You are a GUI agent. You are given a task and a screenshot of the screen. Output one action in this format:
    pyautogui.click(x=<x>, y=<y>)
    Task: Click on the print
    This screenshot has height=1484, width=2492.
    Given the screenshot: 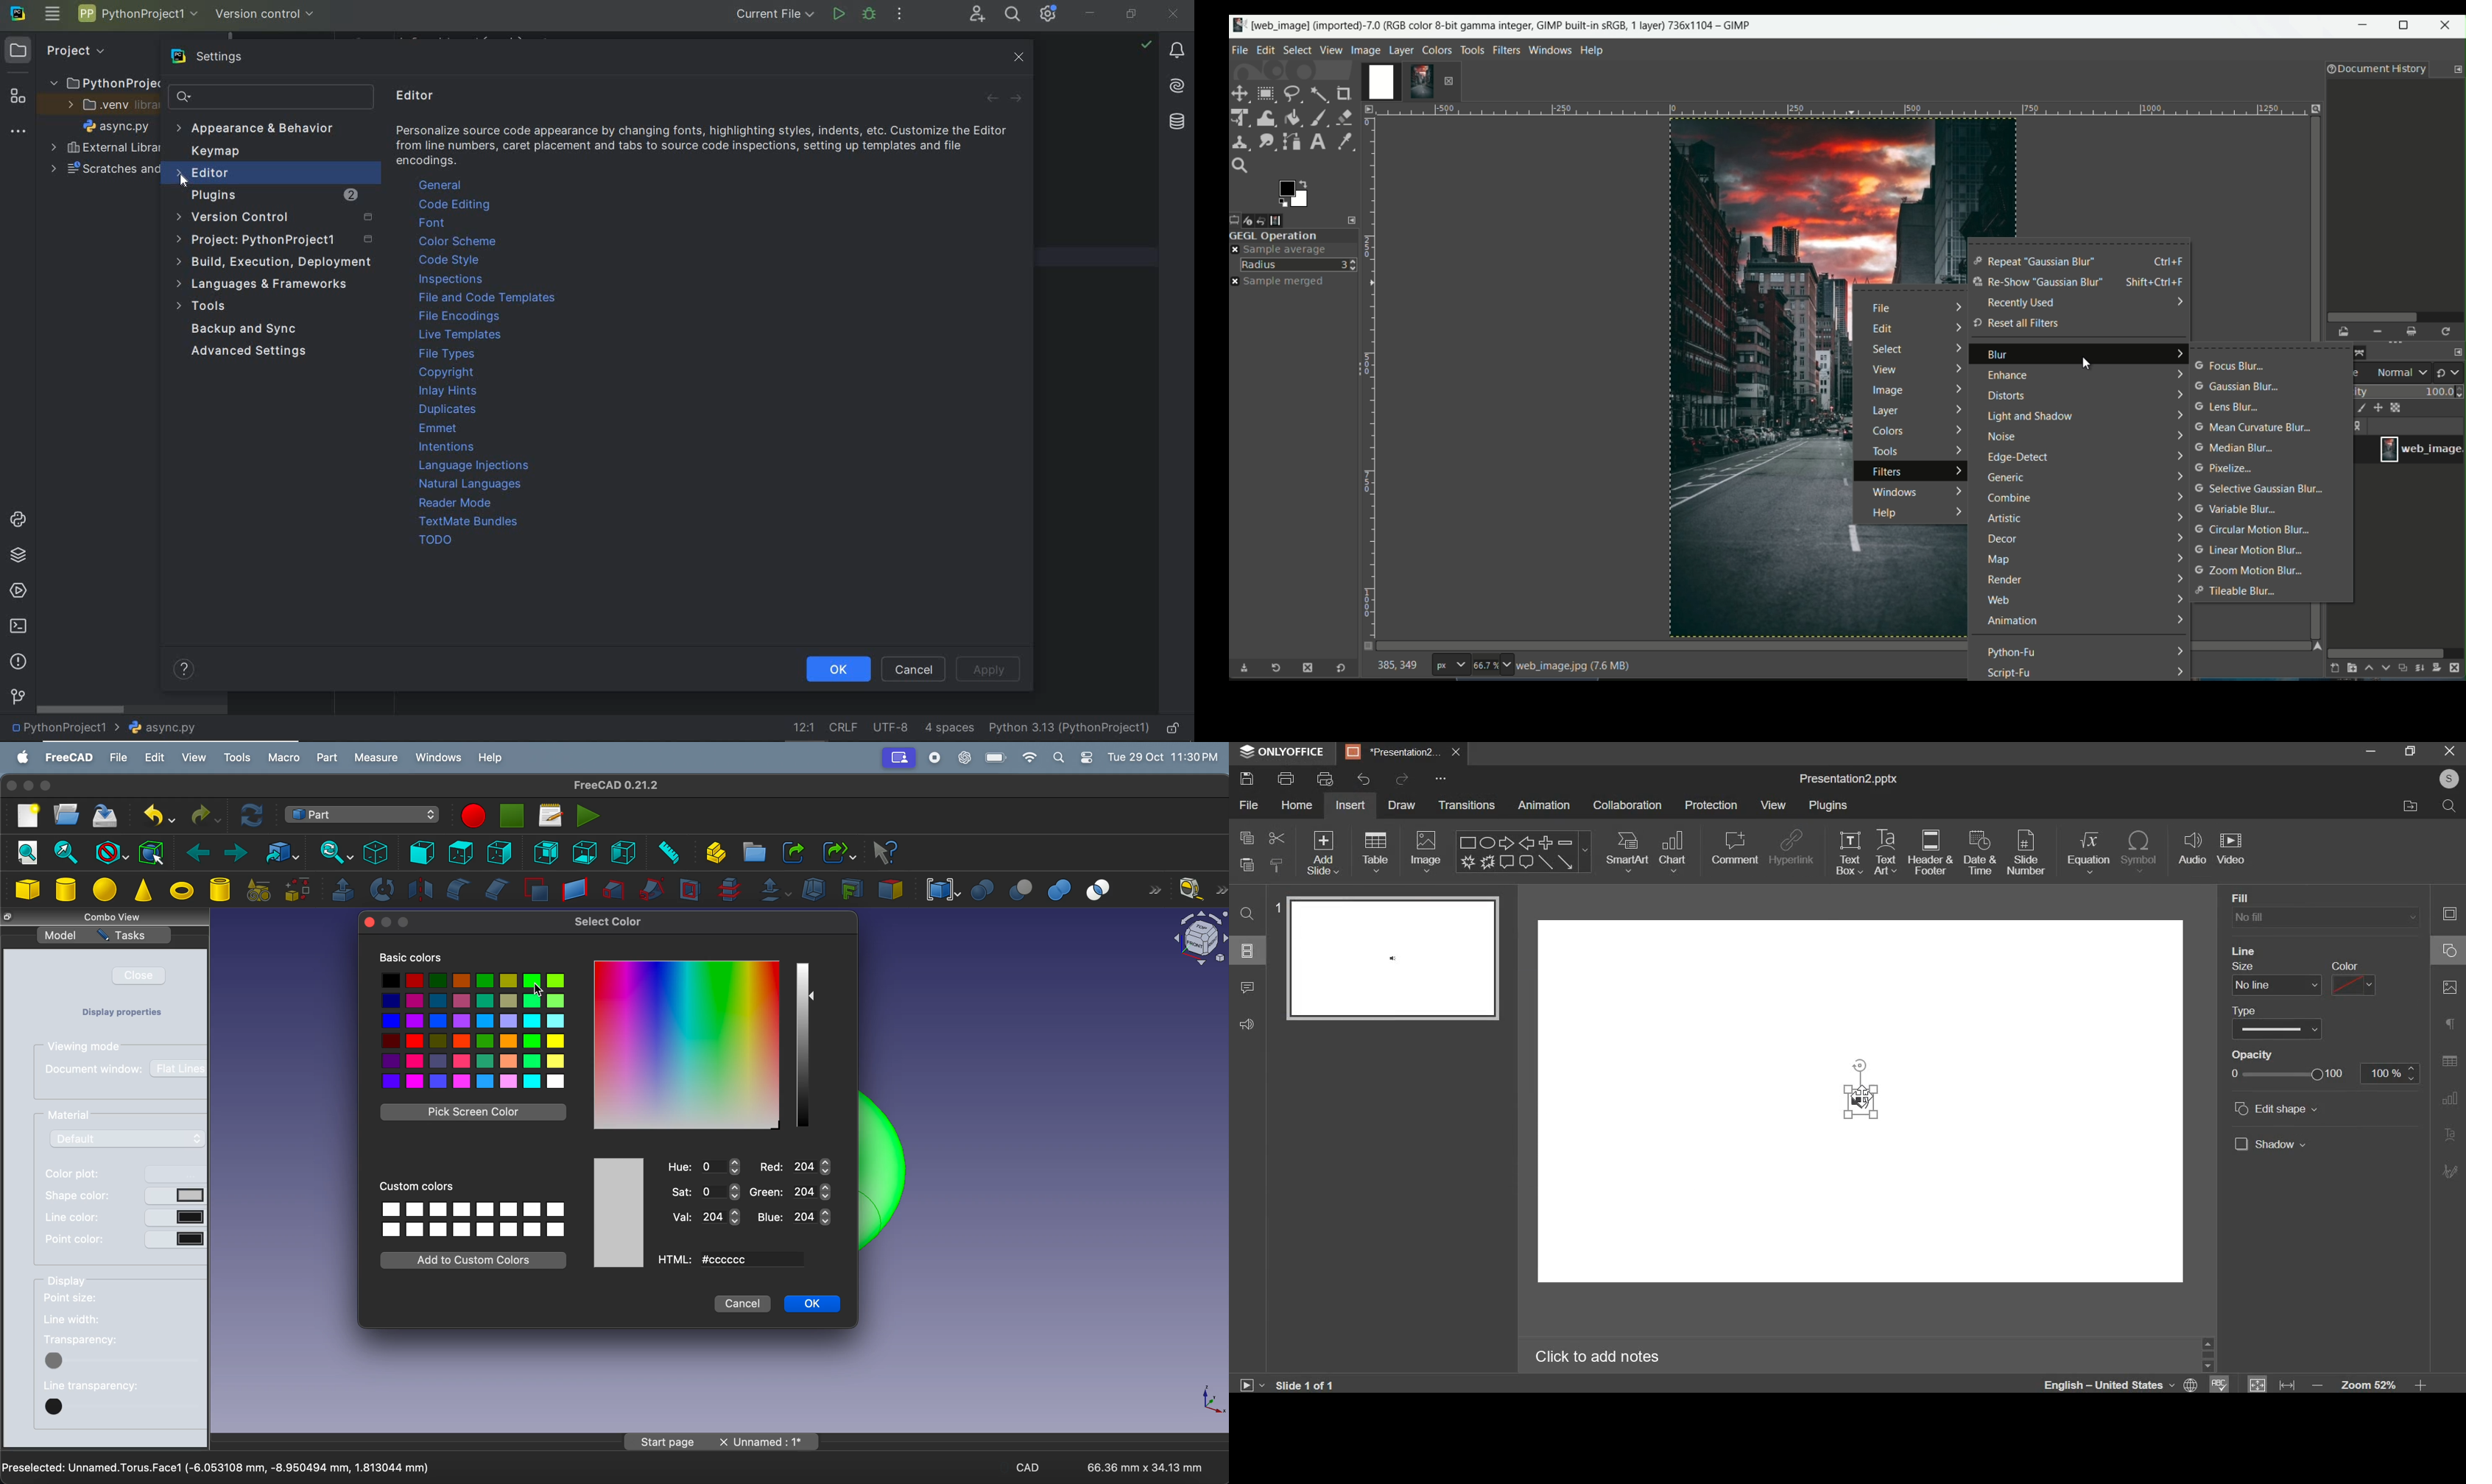 What is the action you would take?
    pyautogui.click(x=1286, y=779)
    